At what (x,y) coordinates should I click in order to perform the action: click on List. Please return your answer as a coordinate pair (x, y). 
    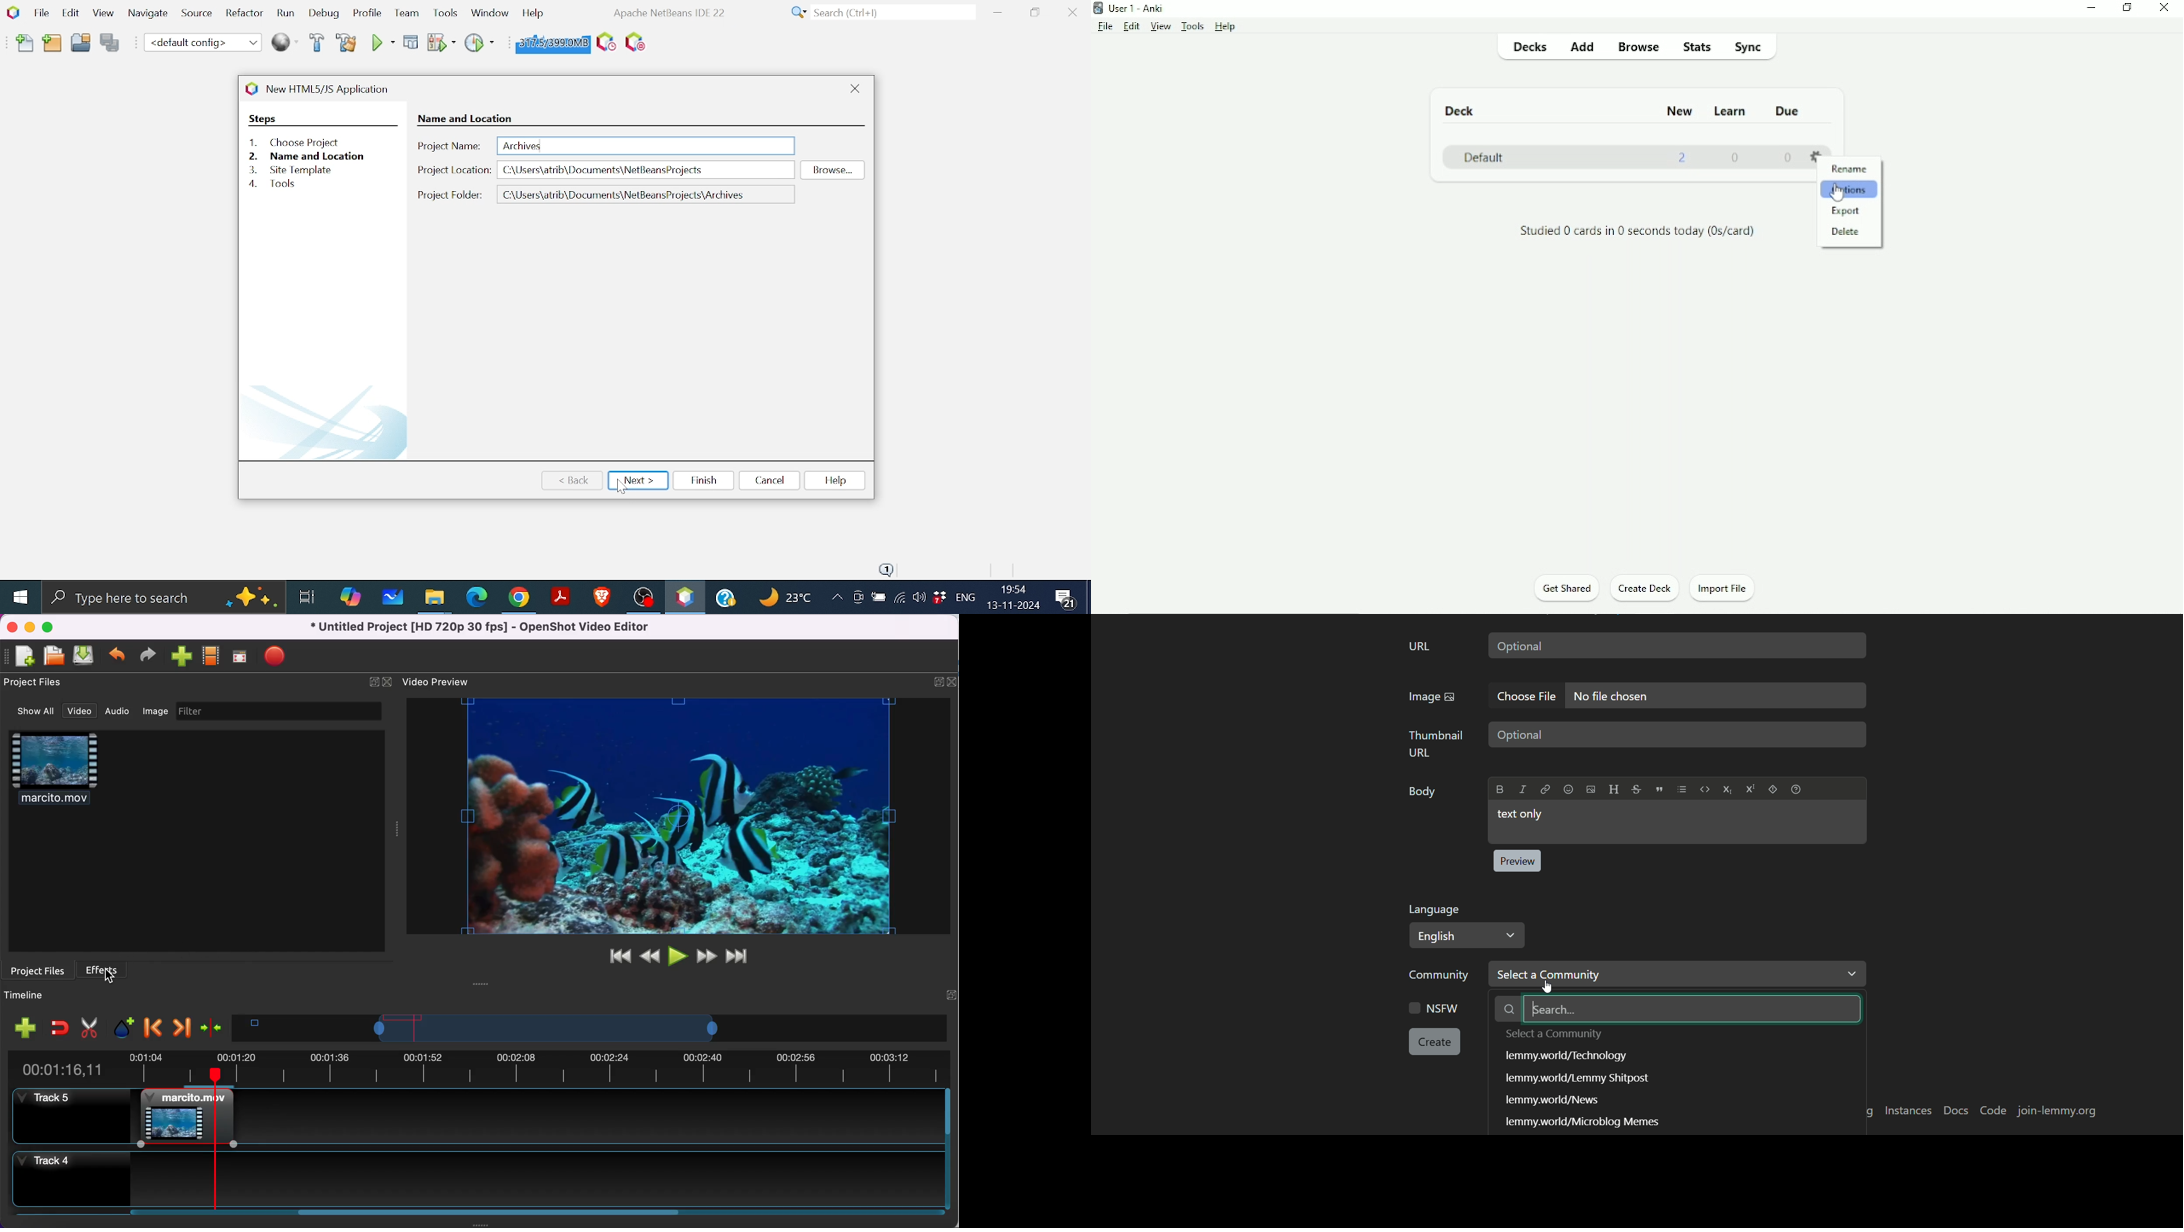
    Looking at the image, I should click on (1682, 789).